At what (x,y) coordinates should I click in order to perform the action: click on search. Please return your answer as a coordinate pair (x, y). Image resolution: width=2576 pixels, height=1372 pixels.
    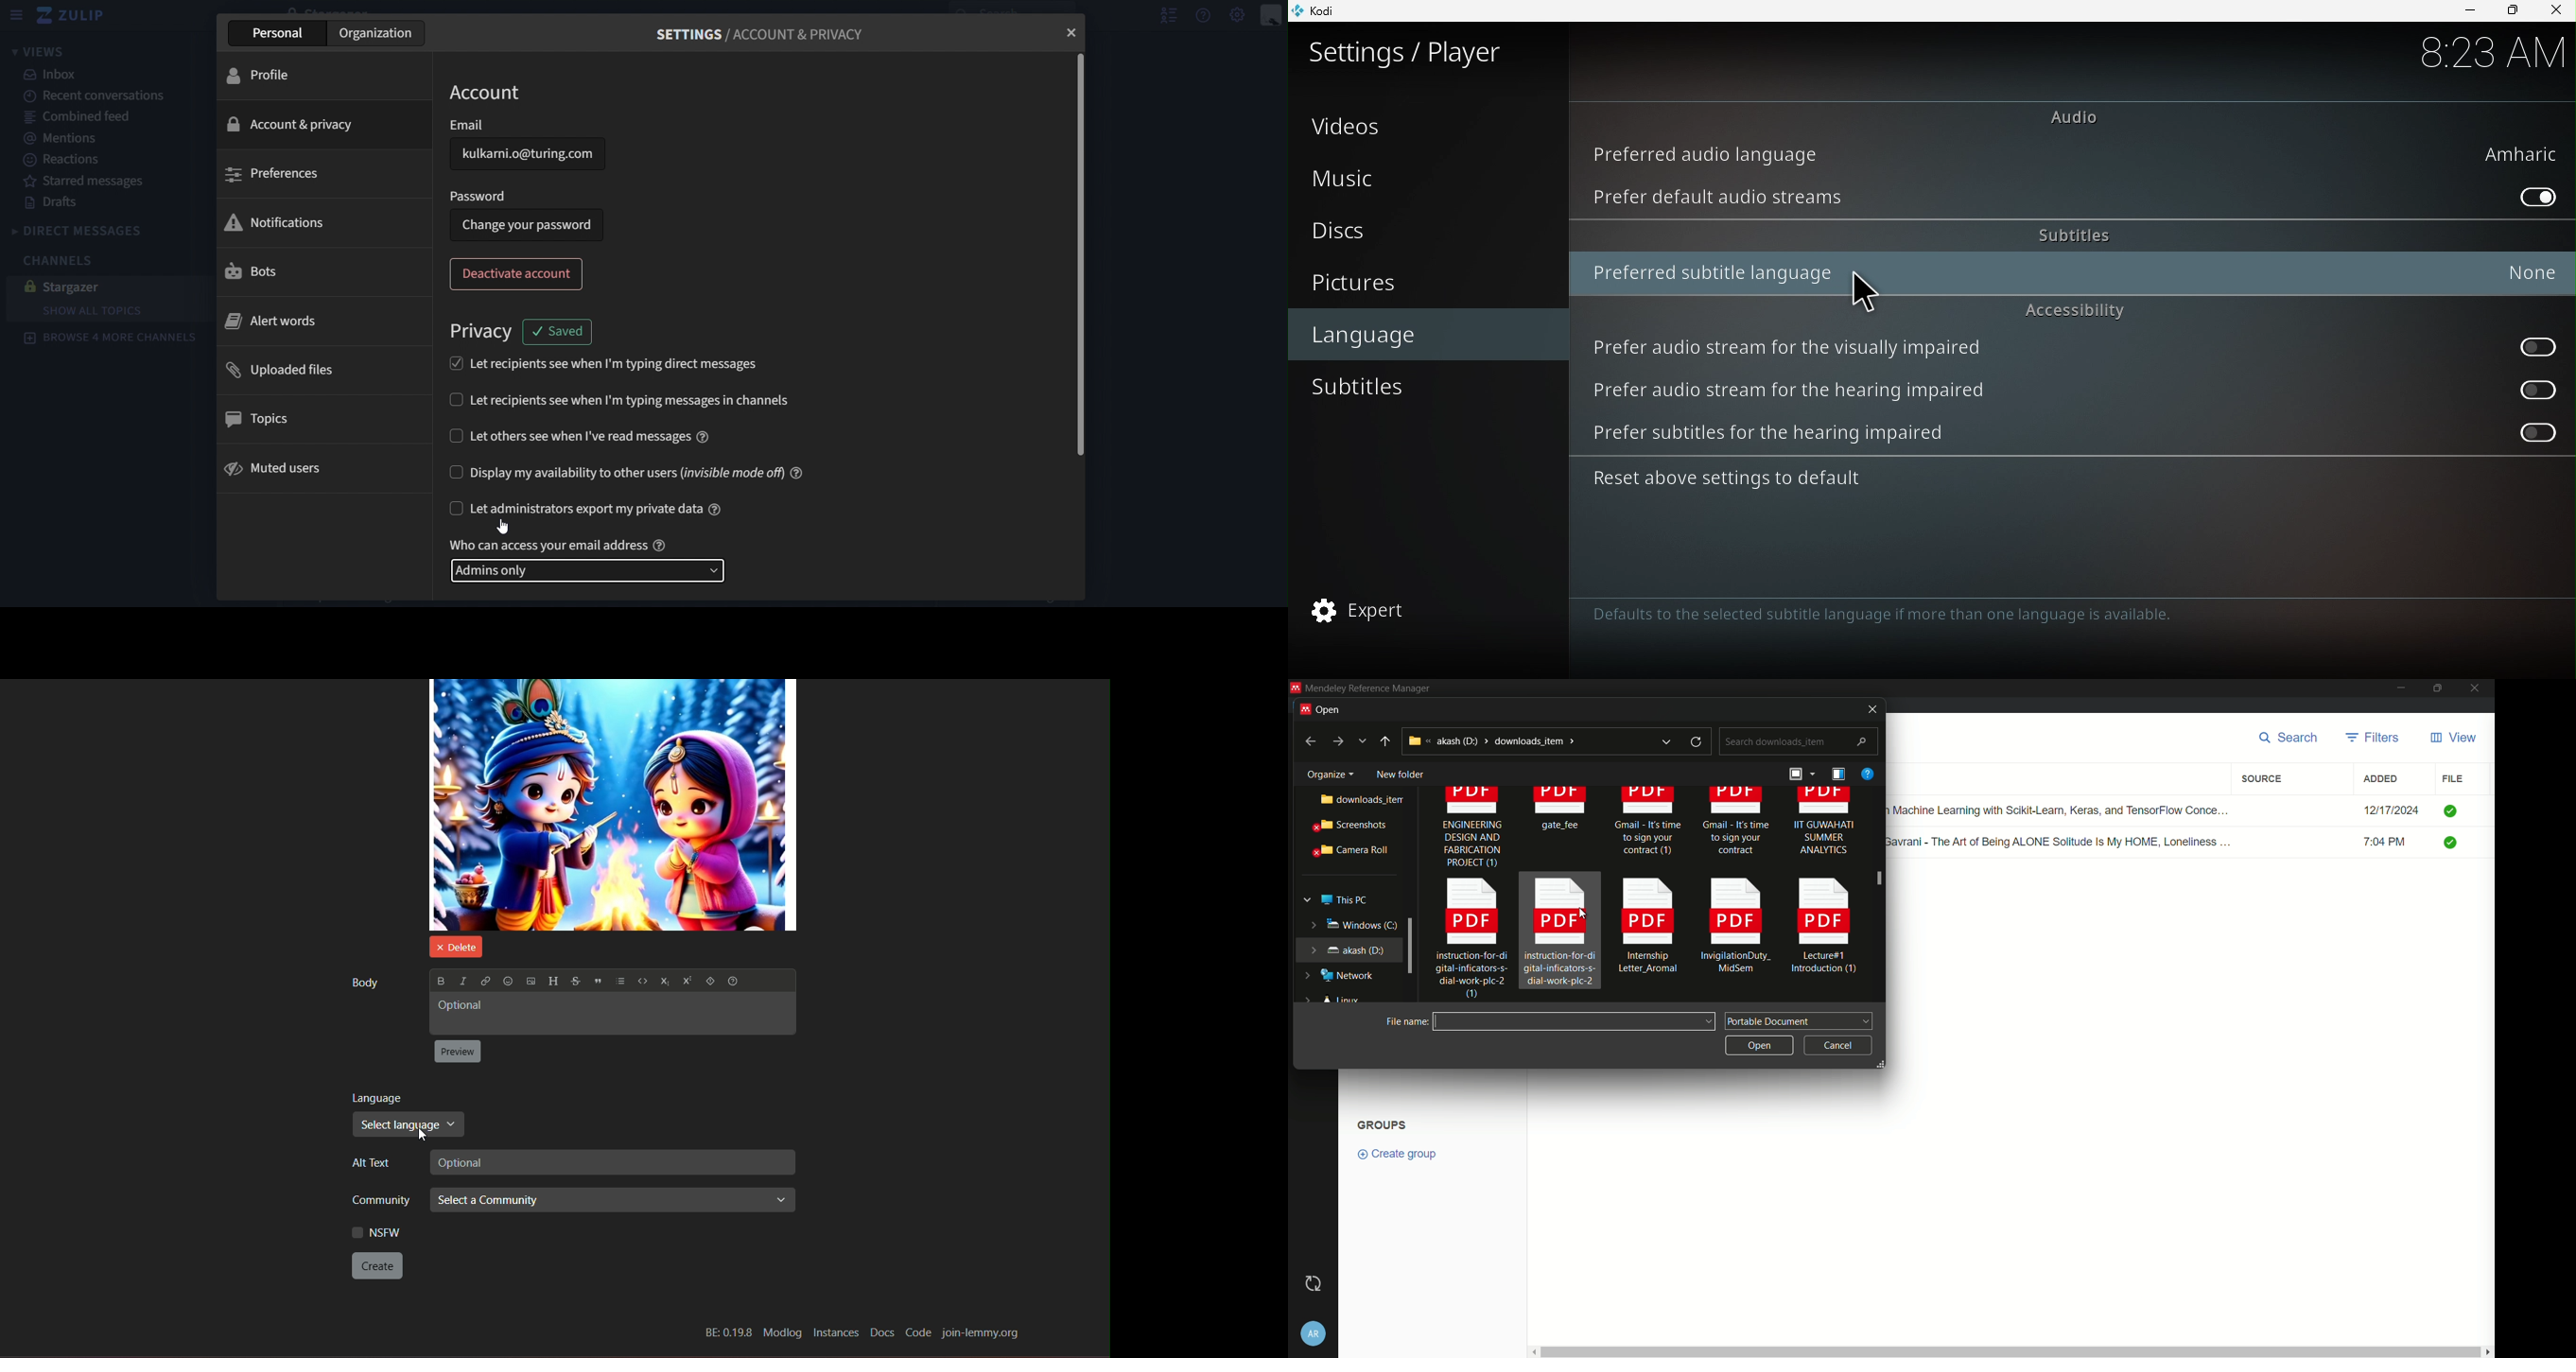
    Looking at the image, I should click on (2293, 739).